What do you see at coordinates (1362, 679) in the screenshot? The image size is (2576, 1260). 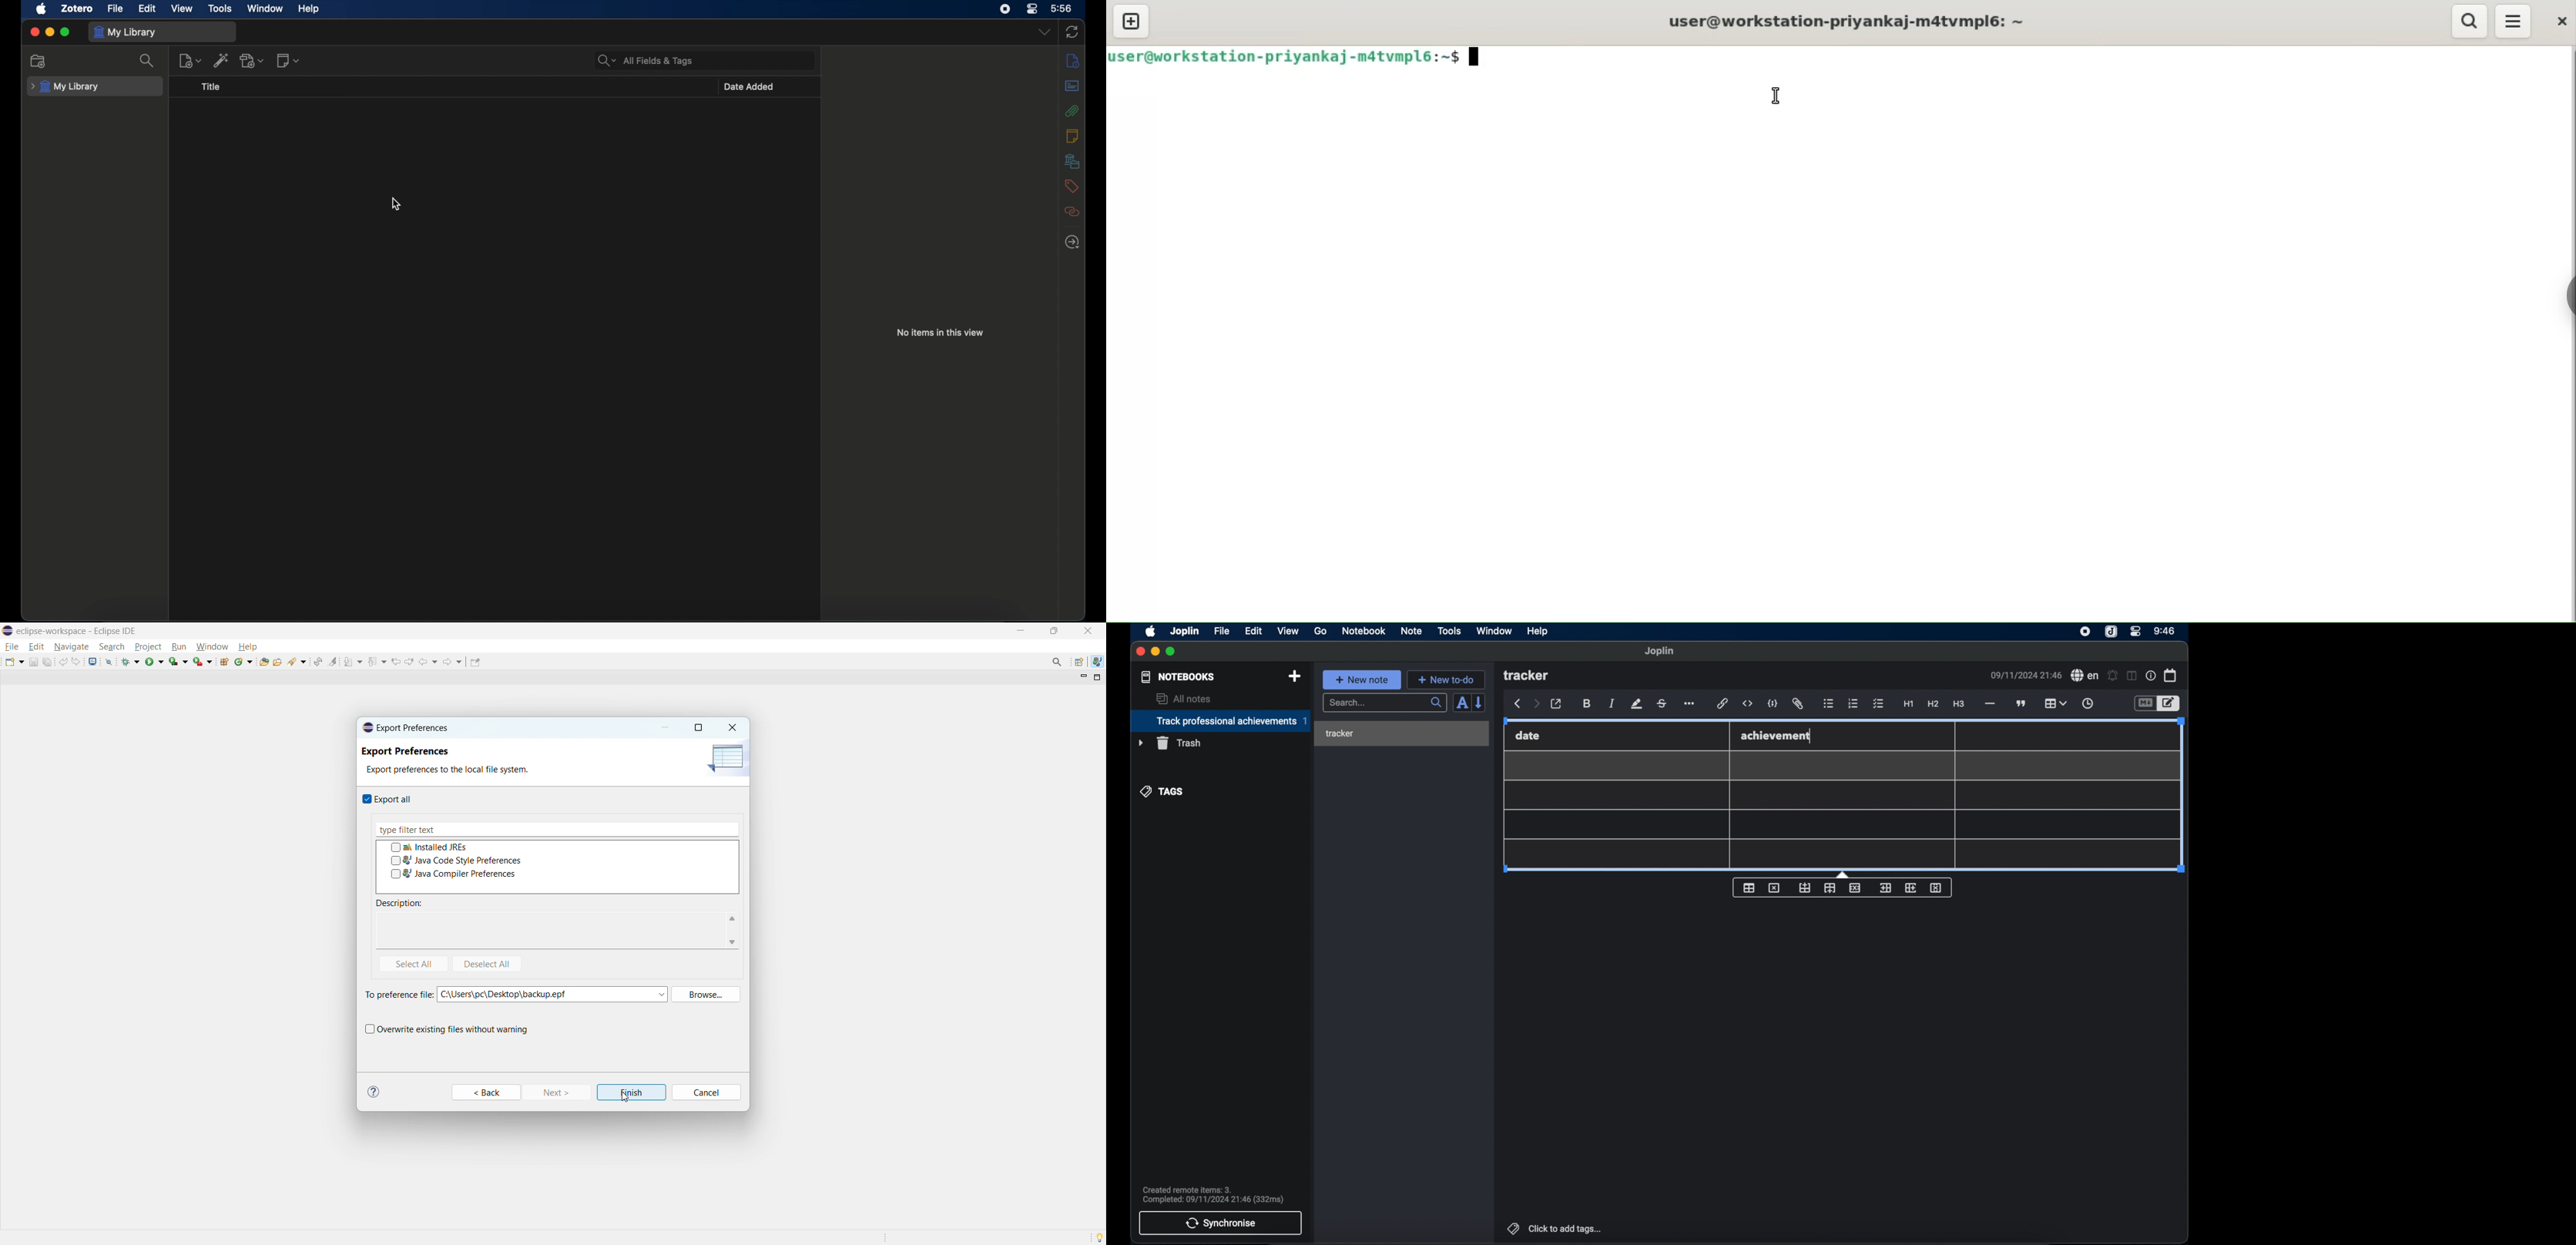 I see `new note` at bounding box center [1362, 679].